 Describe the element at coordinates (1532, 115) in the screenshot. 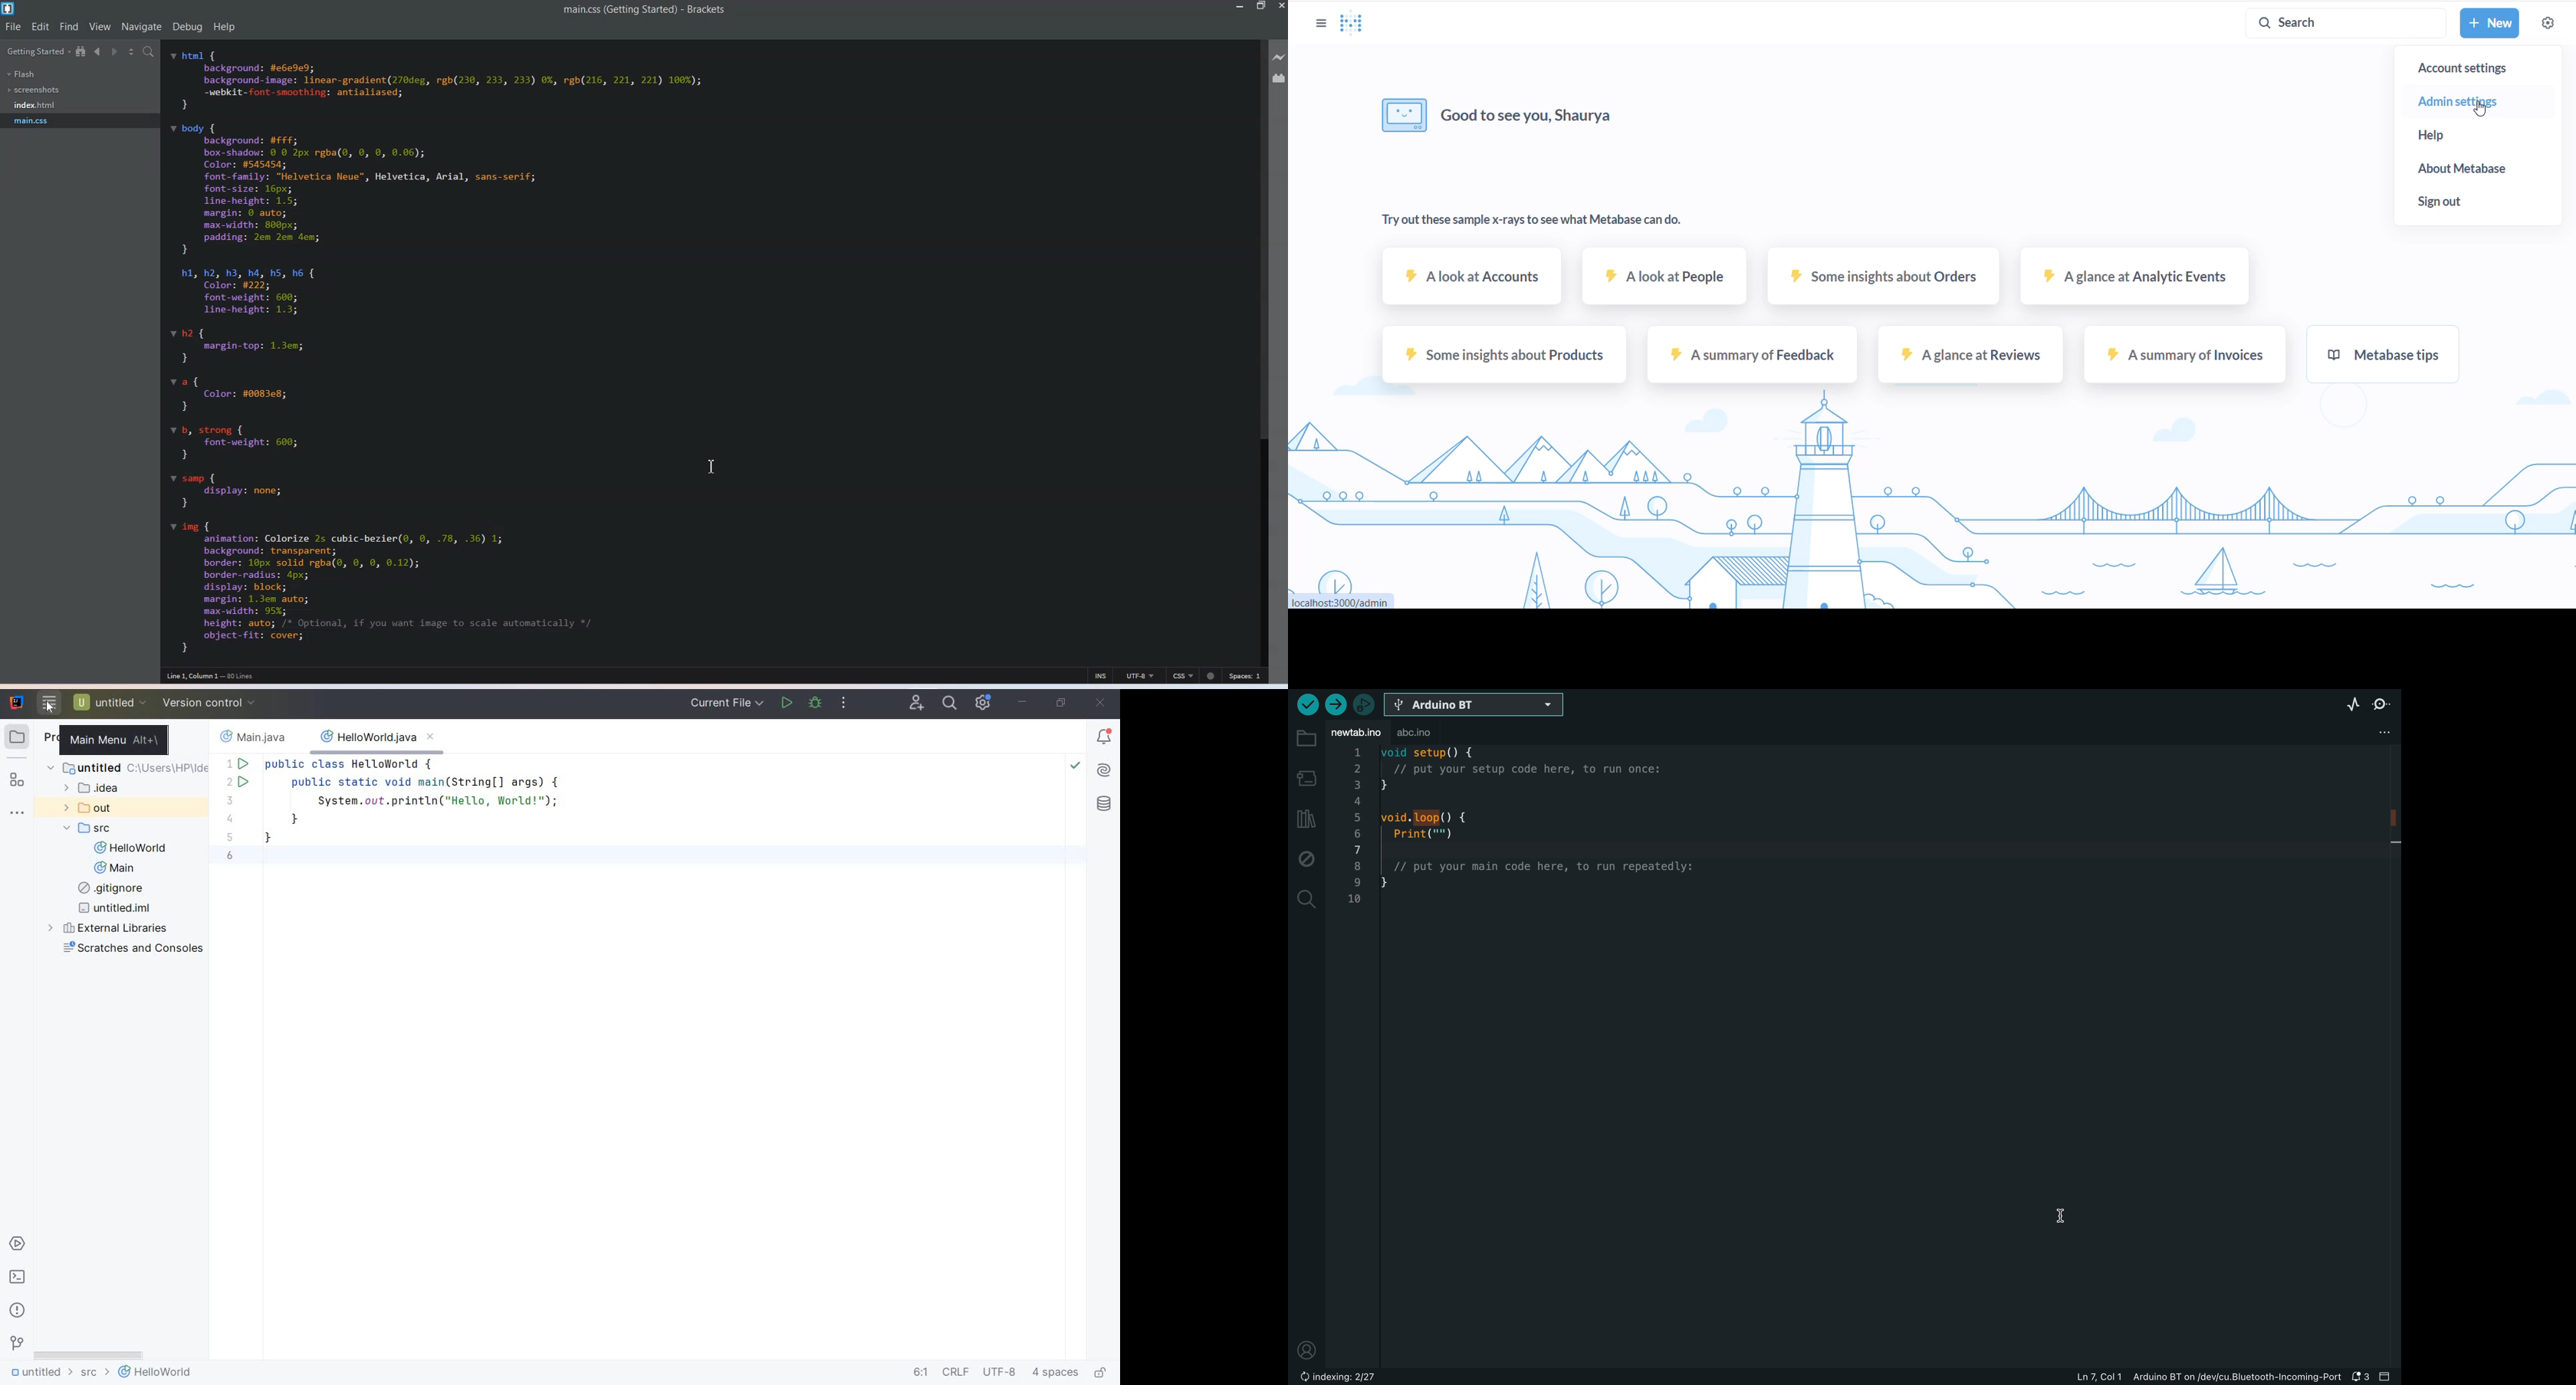

I see `Good to see you, Shaurya ` at that location.